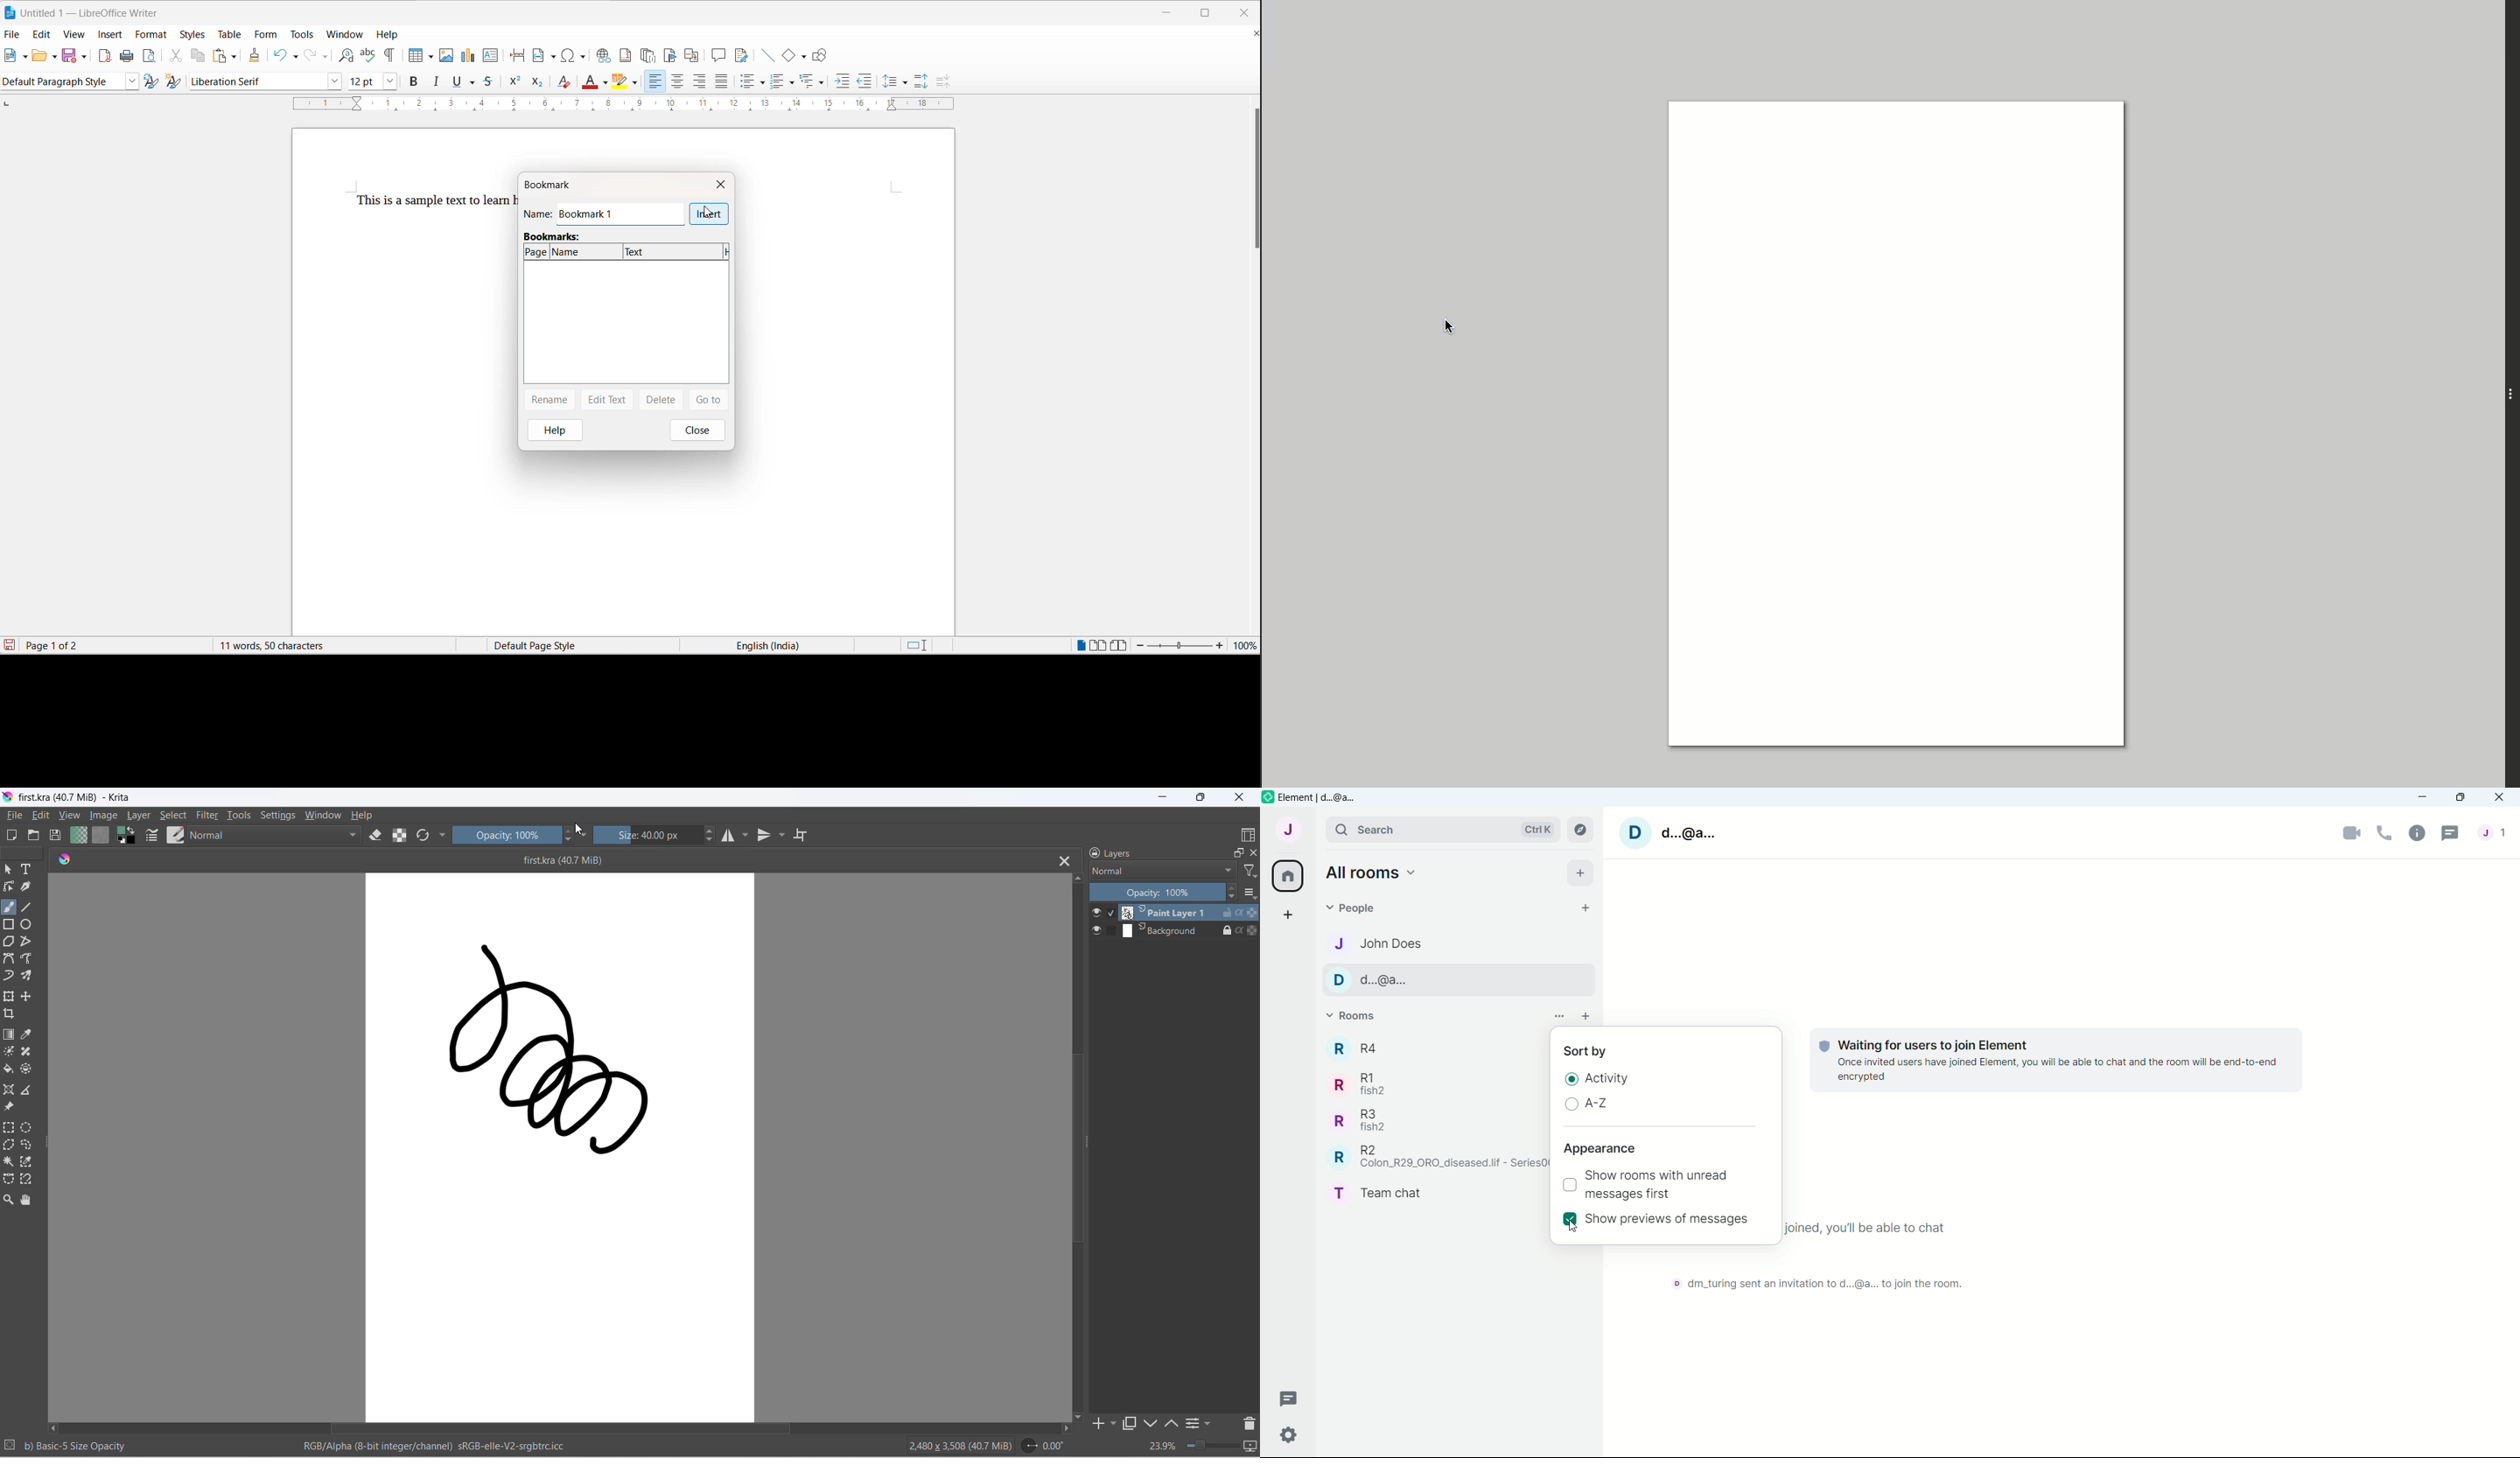  What do you see at coordinates (106, 57) in the screenshot?
I see `export as pdf` at bounding box center [106, 57].